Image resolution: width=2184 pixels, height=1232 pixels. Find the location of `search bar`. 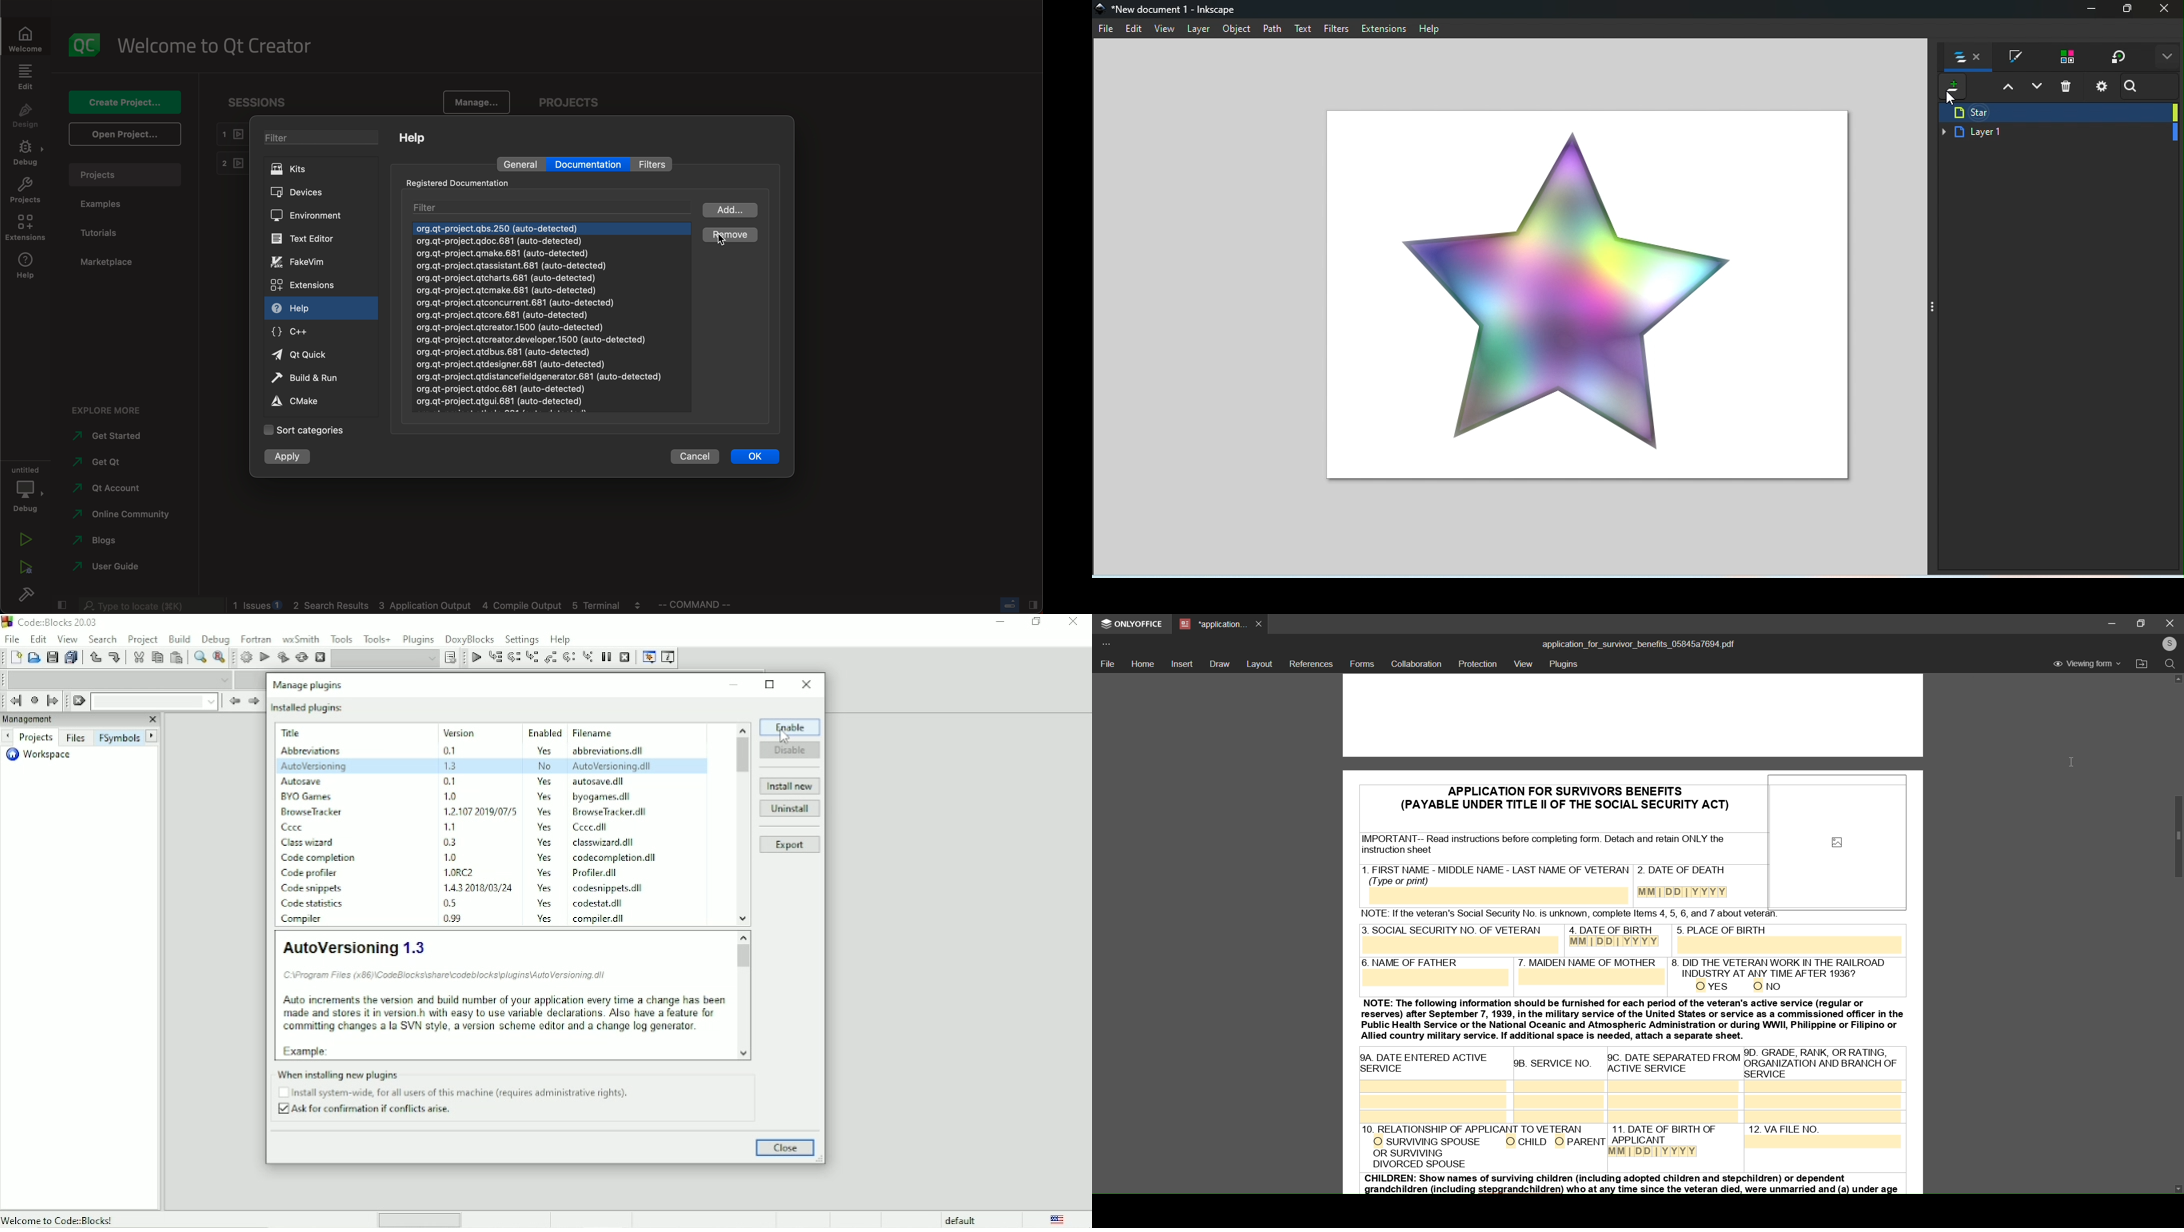

search bar is located at coordinates (151, 606).